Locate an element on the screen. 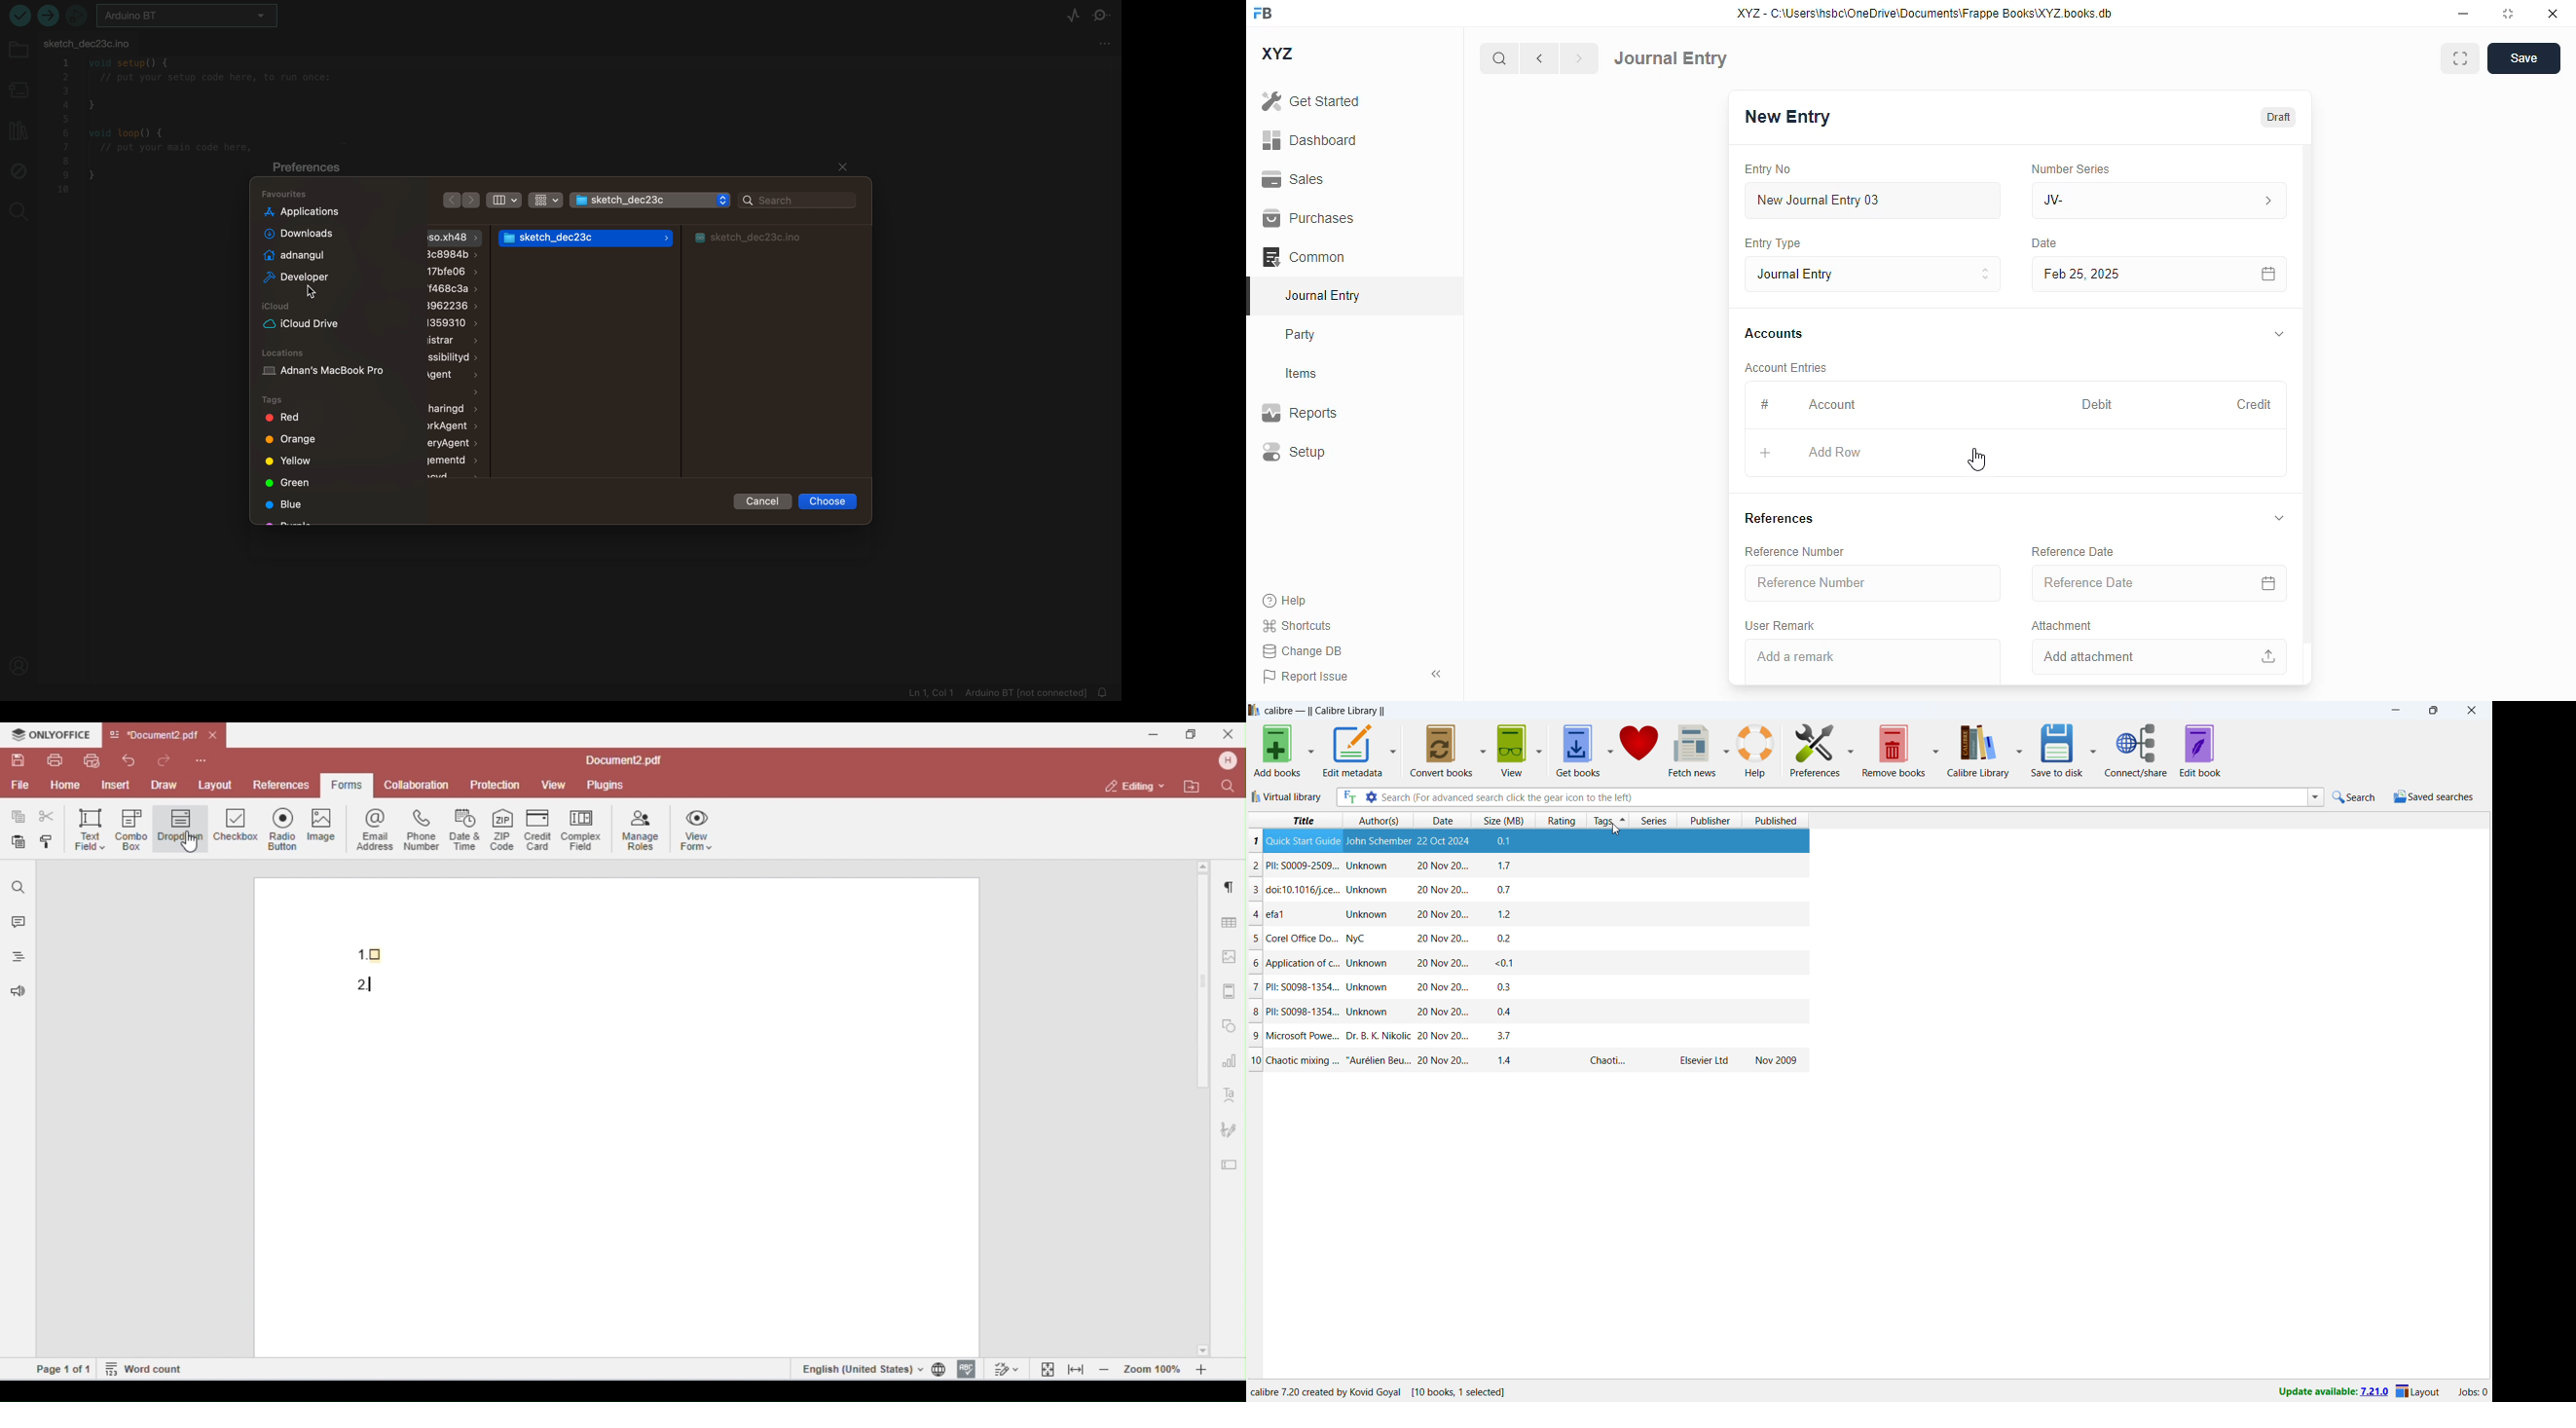 The height and width of the screenshot is (1428, 2576). view options is located at coordinates (1539, 750).